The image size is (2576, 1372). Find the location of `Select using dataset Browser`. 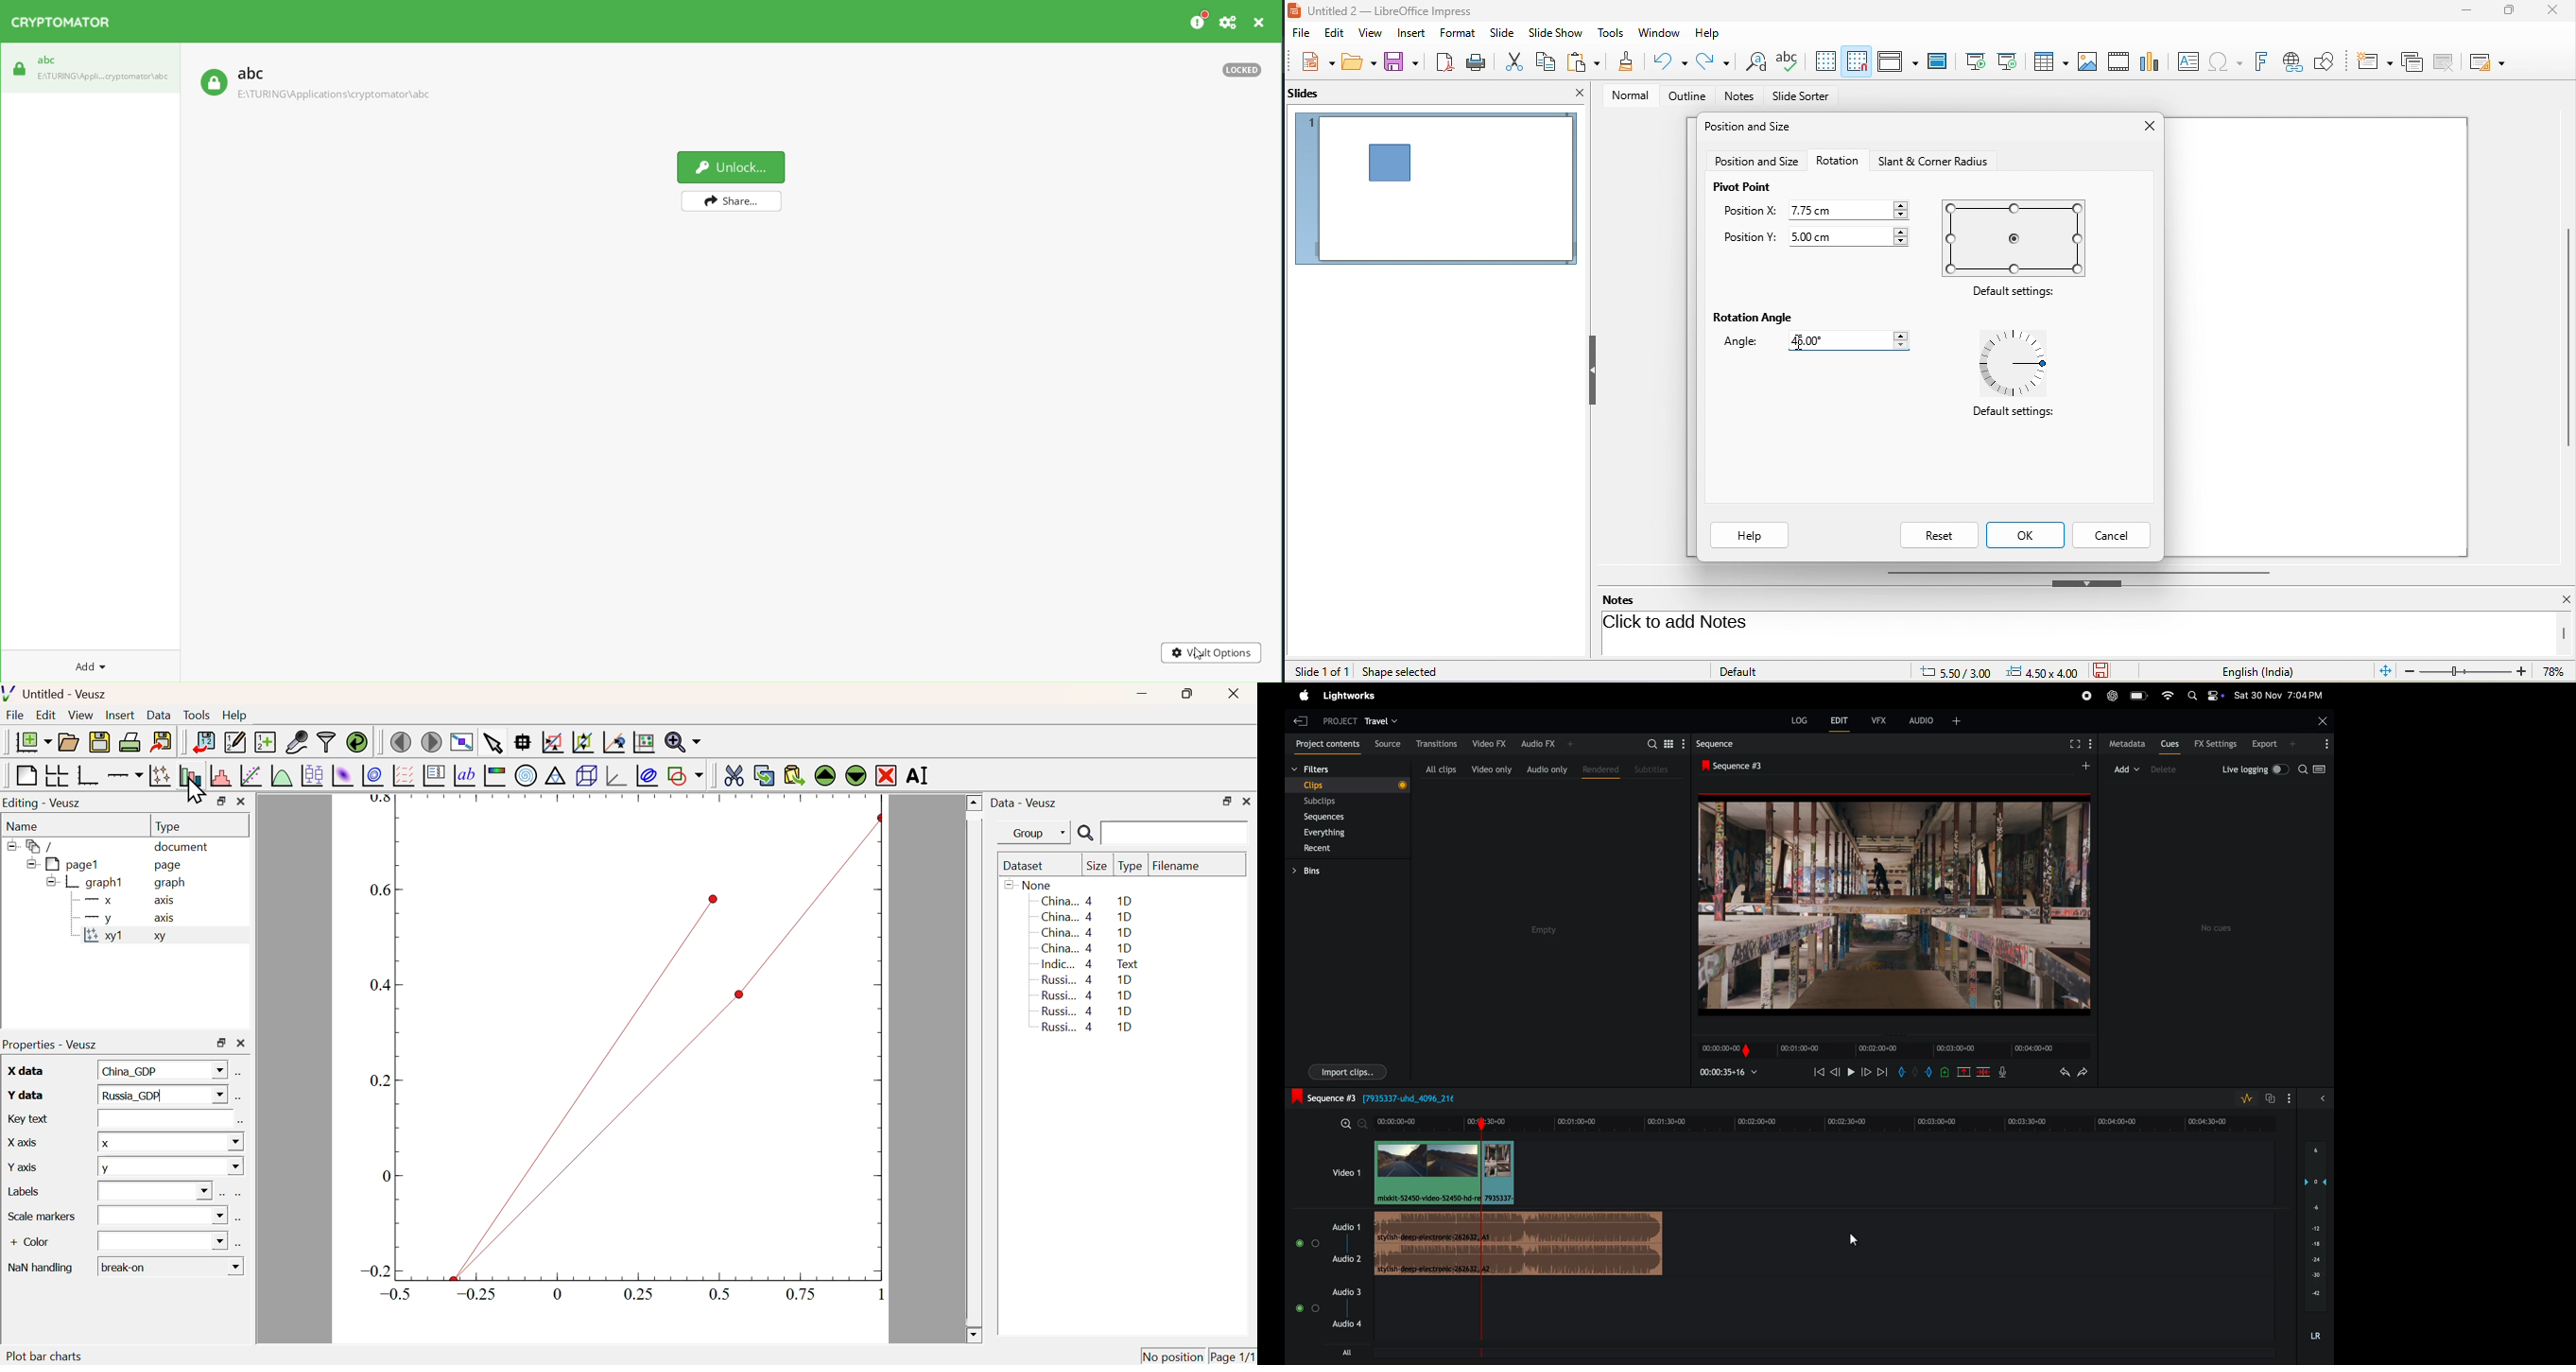

Select using dataset Browser is located at coordinates (240, 1123).